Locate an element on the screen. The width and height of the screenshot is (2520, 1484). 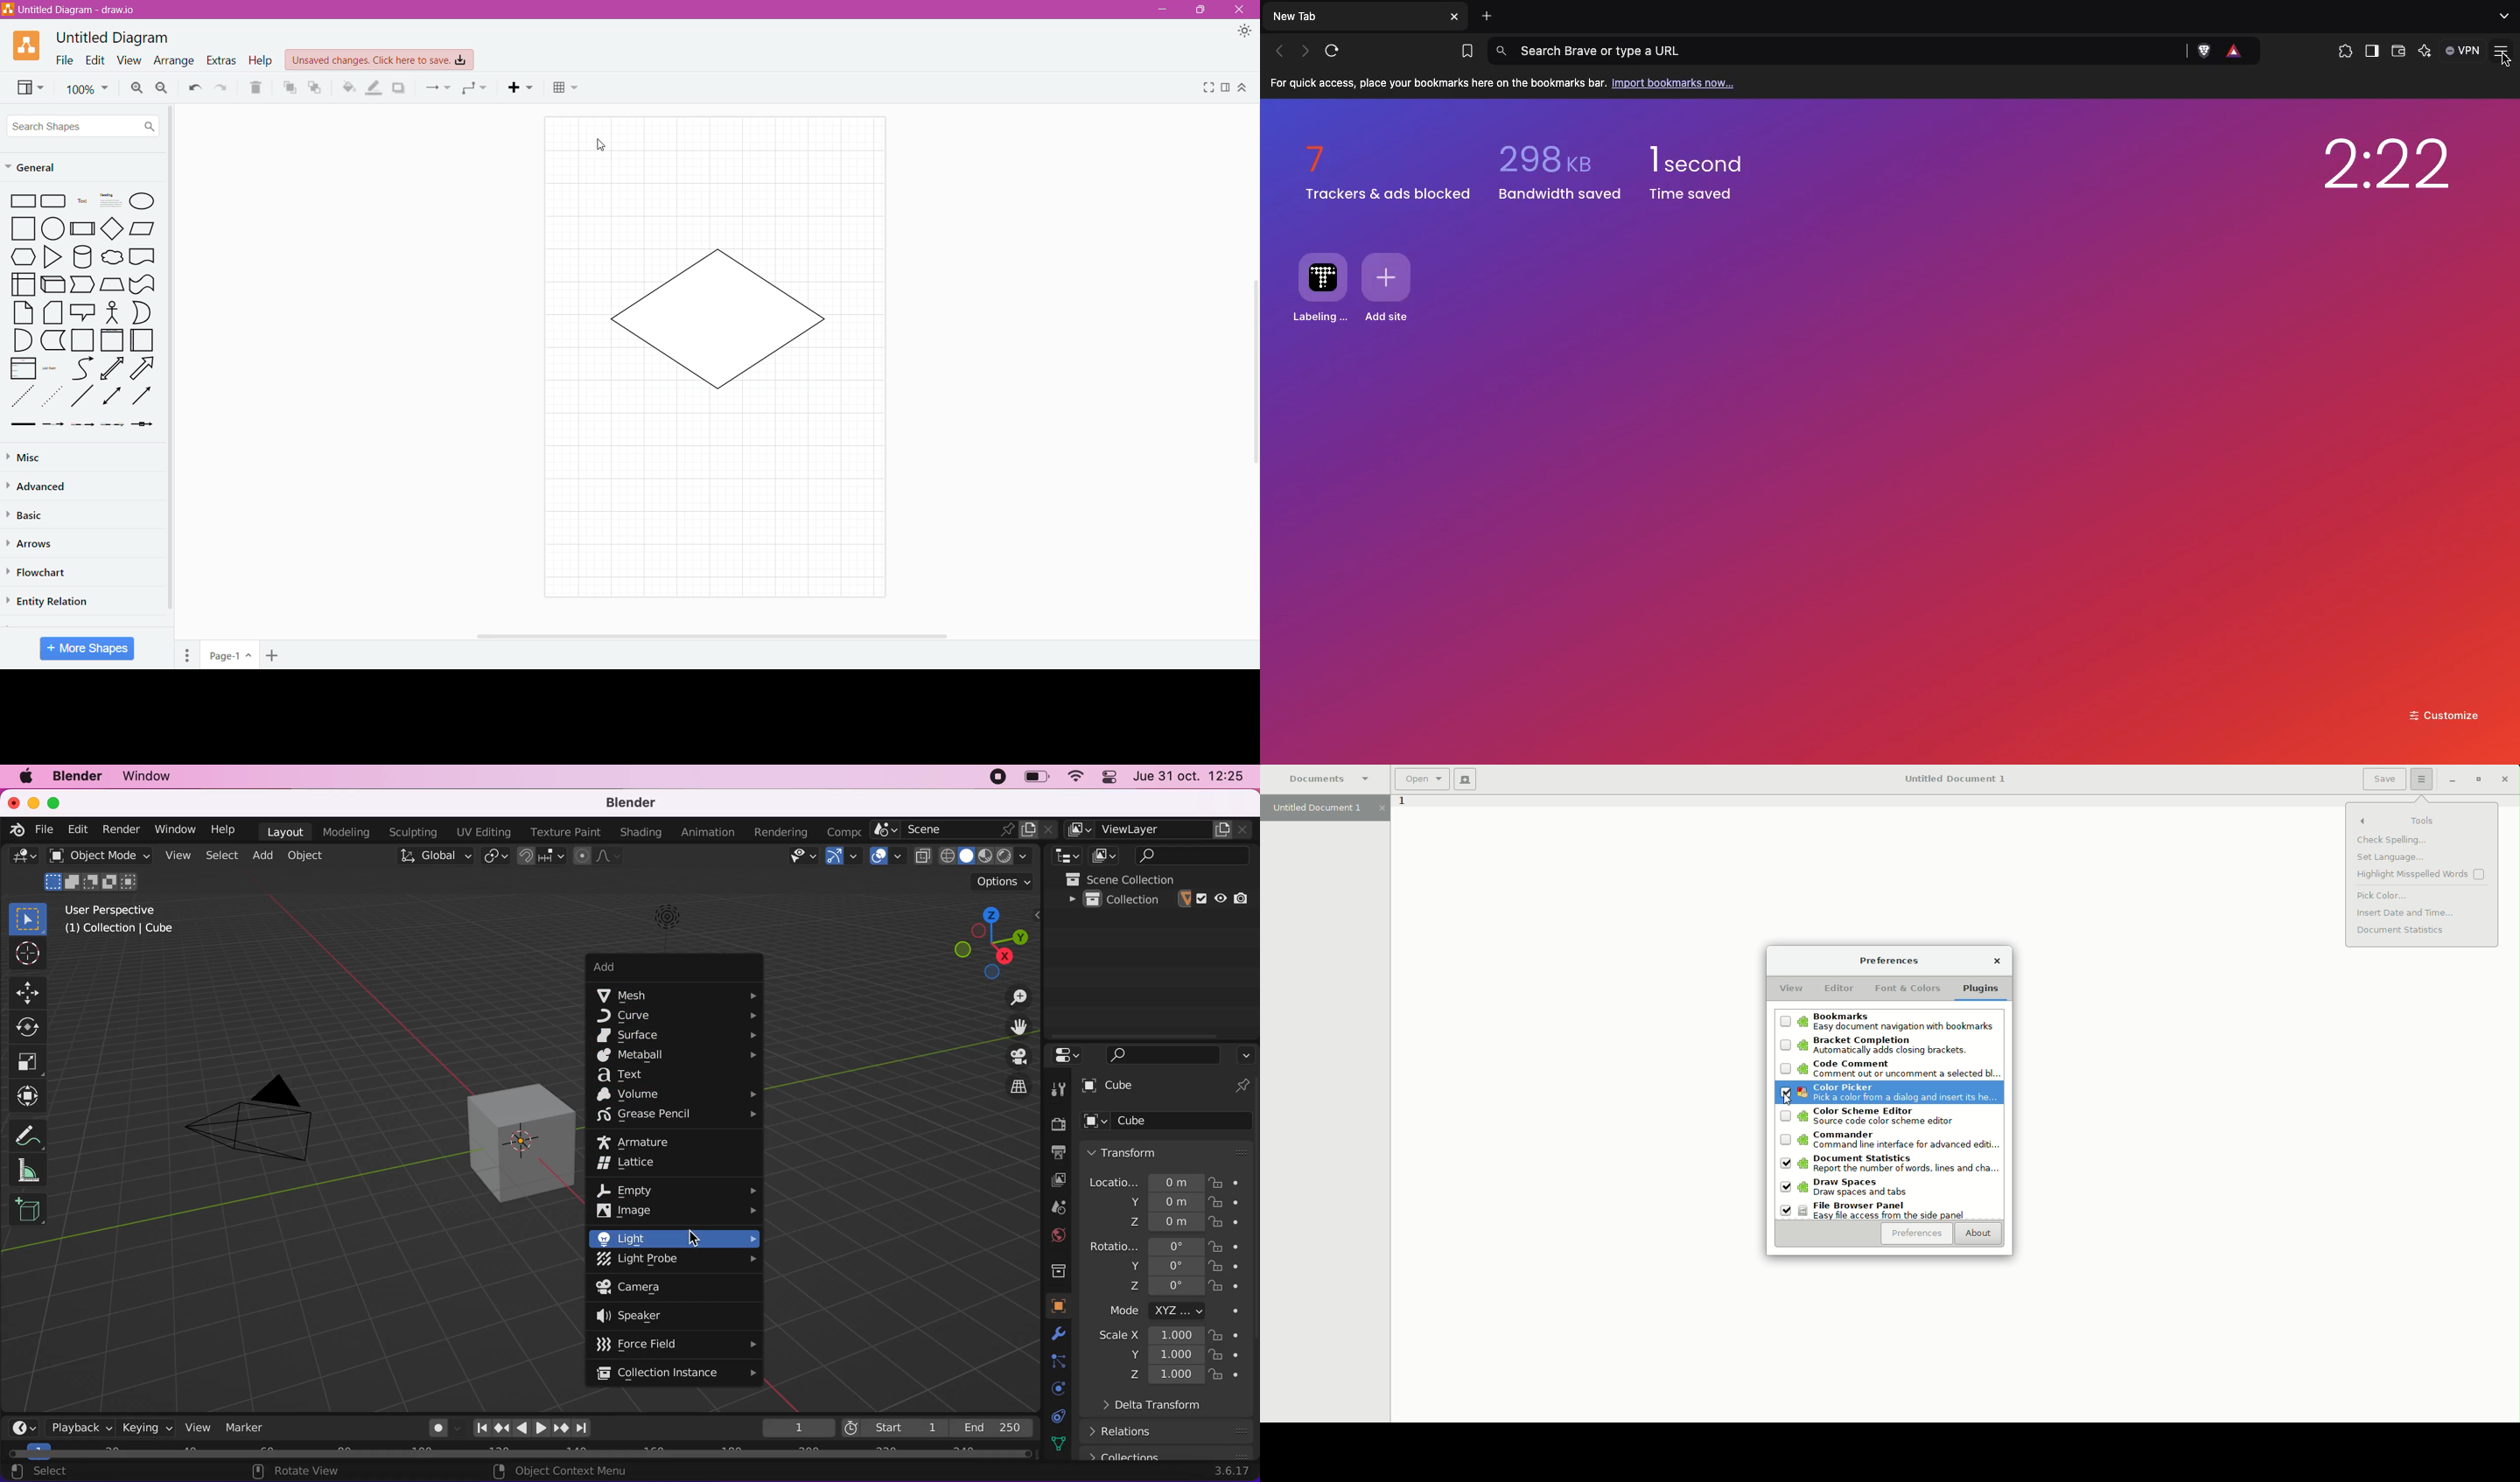
Callout is located at coordinates (81, 314).